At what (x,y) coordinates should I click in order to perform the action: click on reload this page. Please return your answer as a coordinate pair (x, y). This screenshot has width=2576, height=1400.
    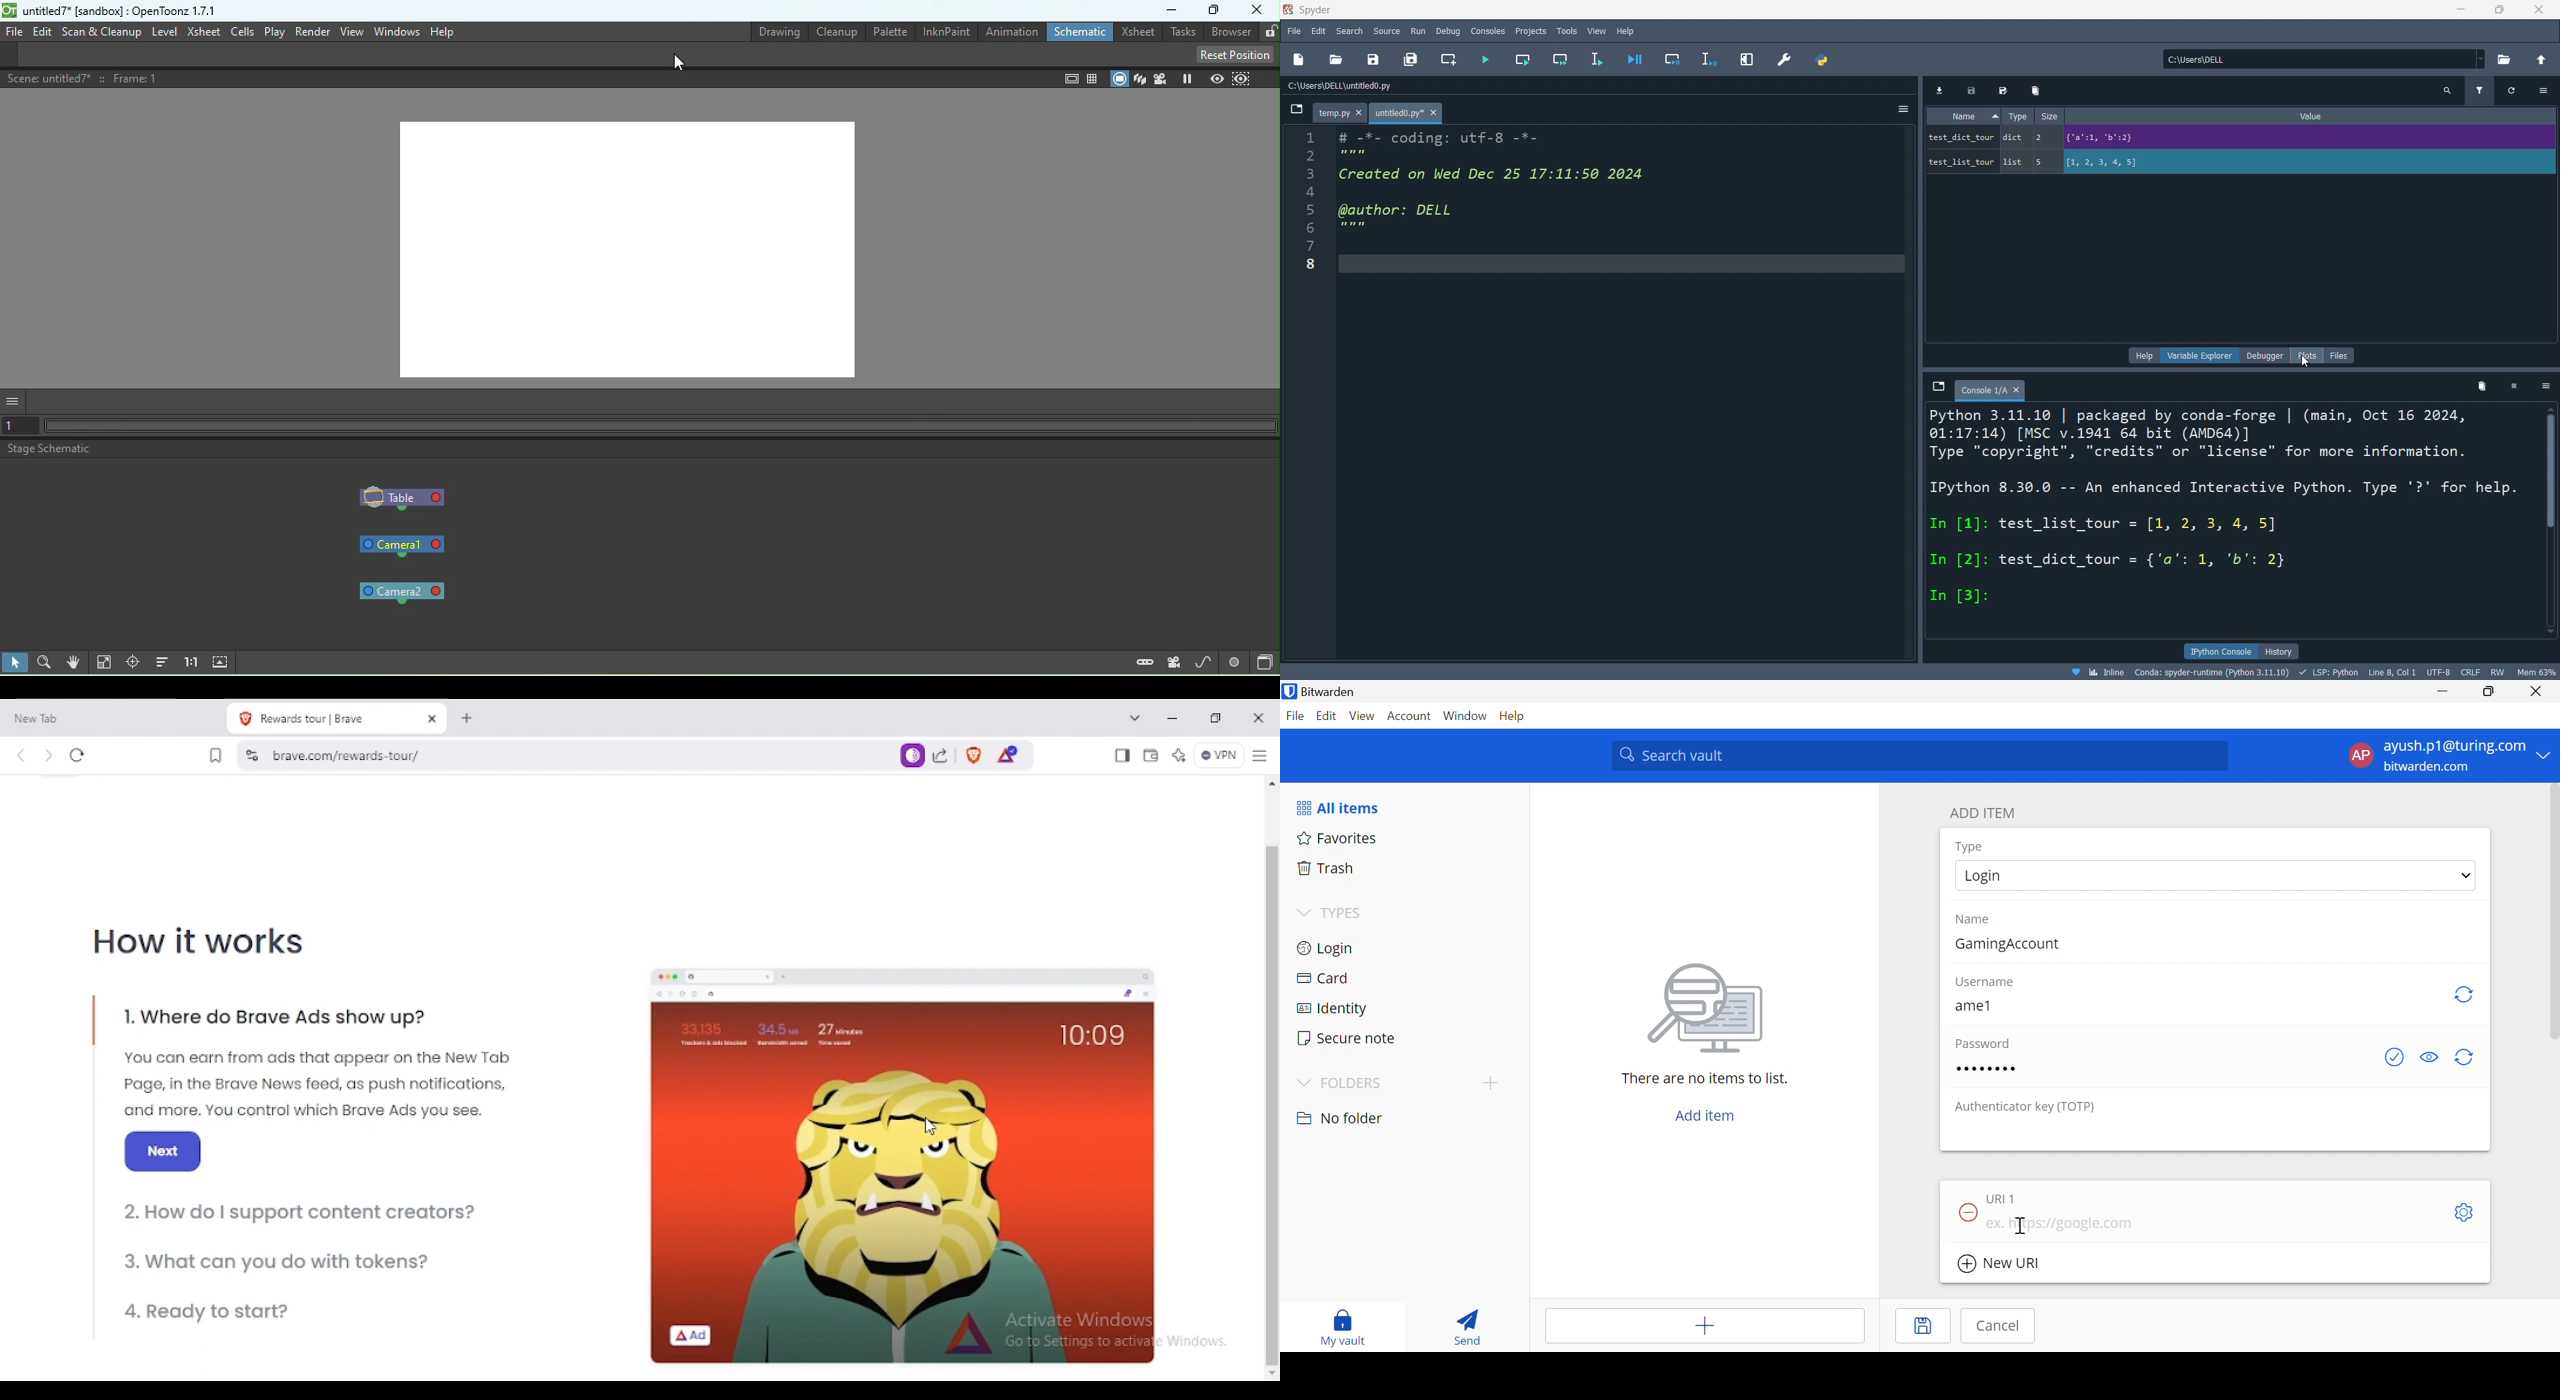
    Looking at the image, I should click on (78, 755).